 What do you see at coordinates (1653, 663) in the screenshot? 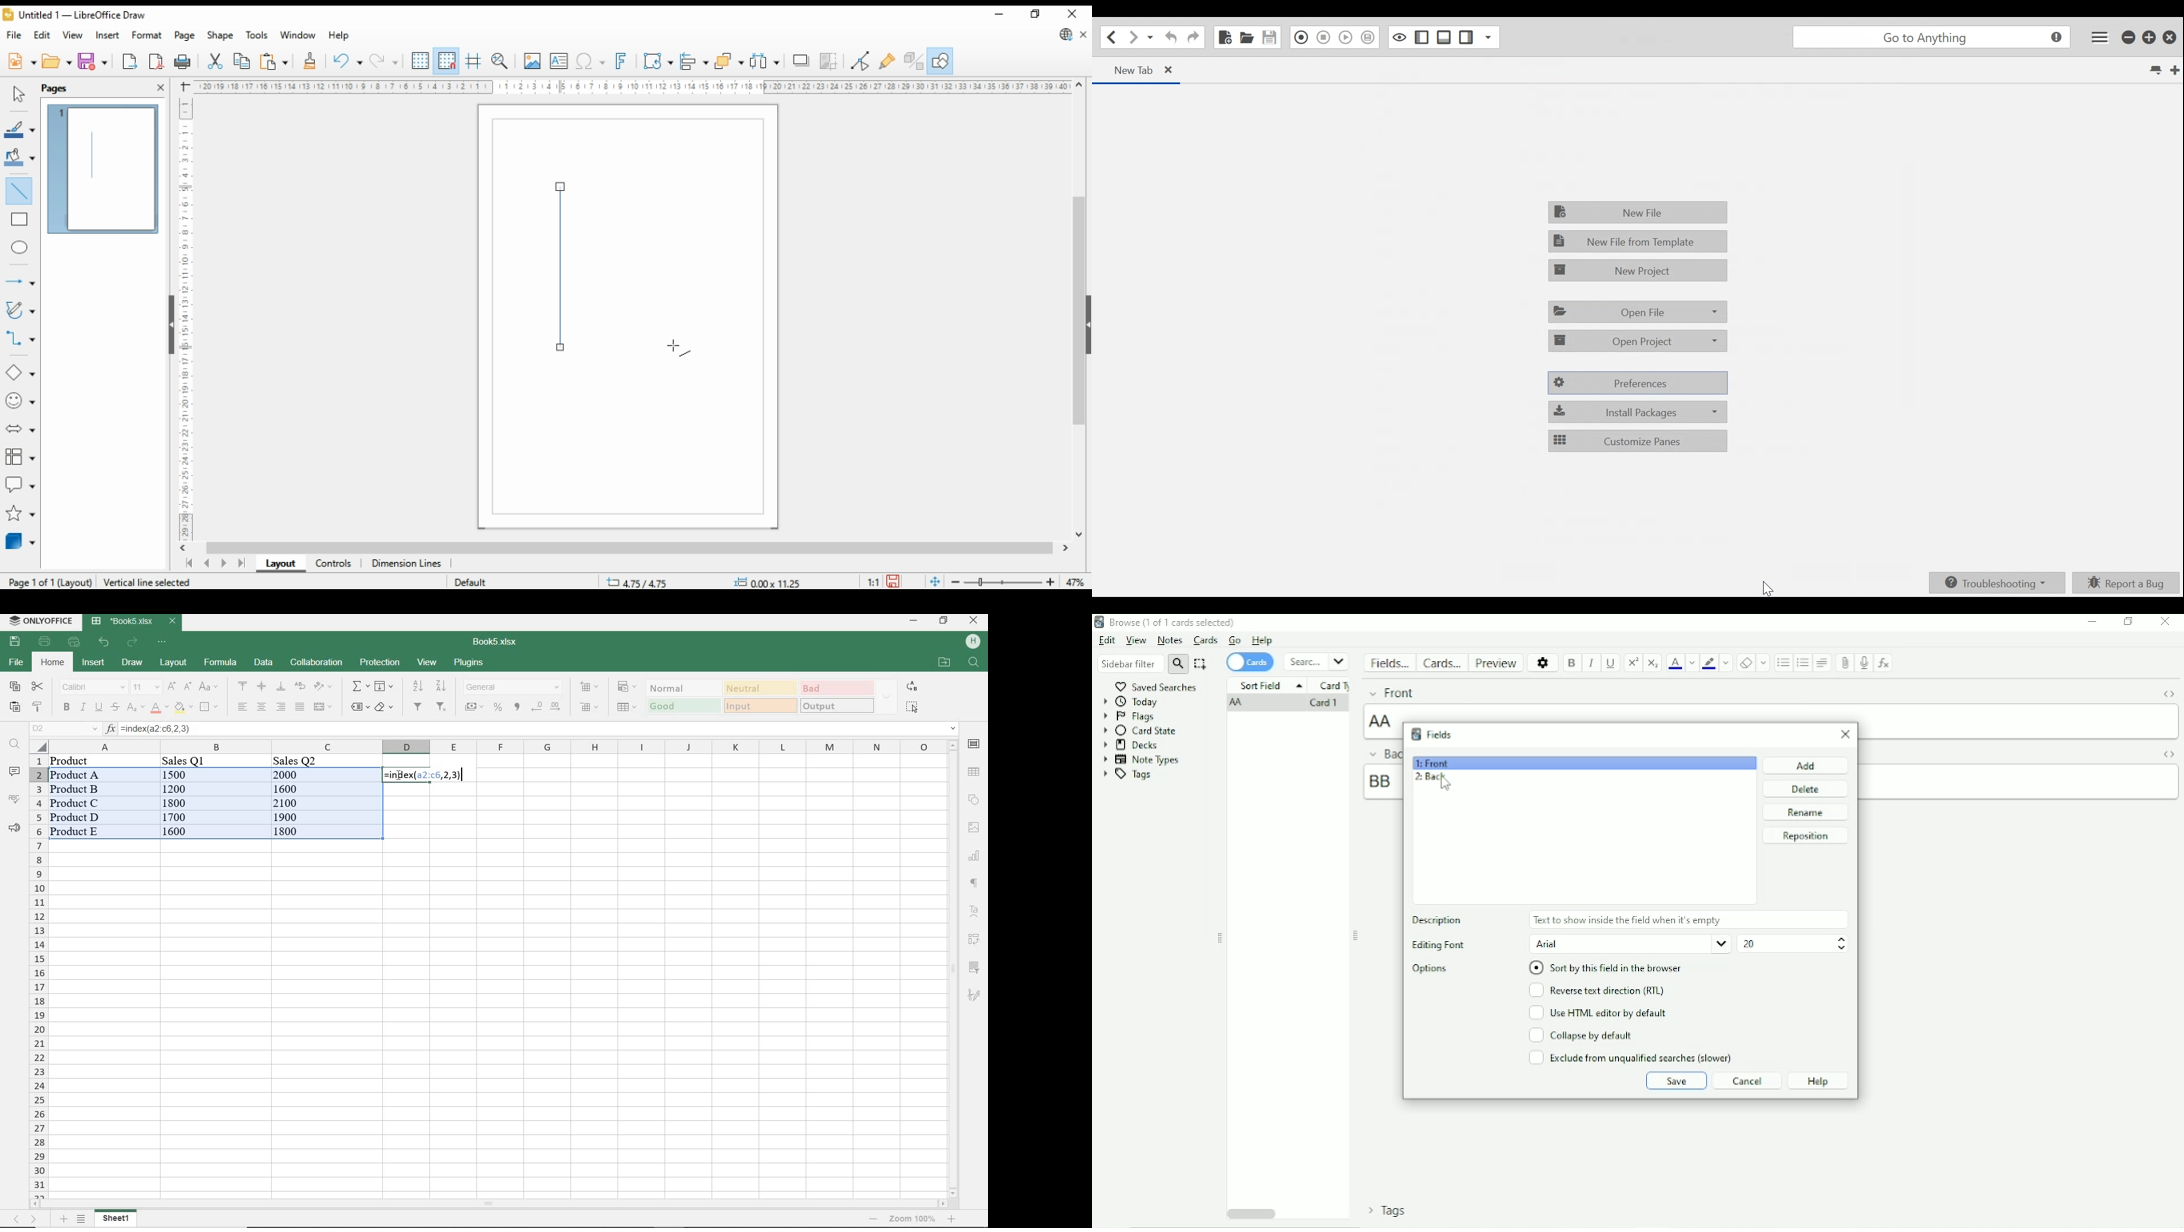
I see `Subscript` at bounding box center [1653, 663].